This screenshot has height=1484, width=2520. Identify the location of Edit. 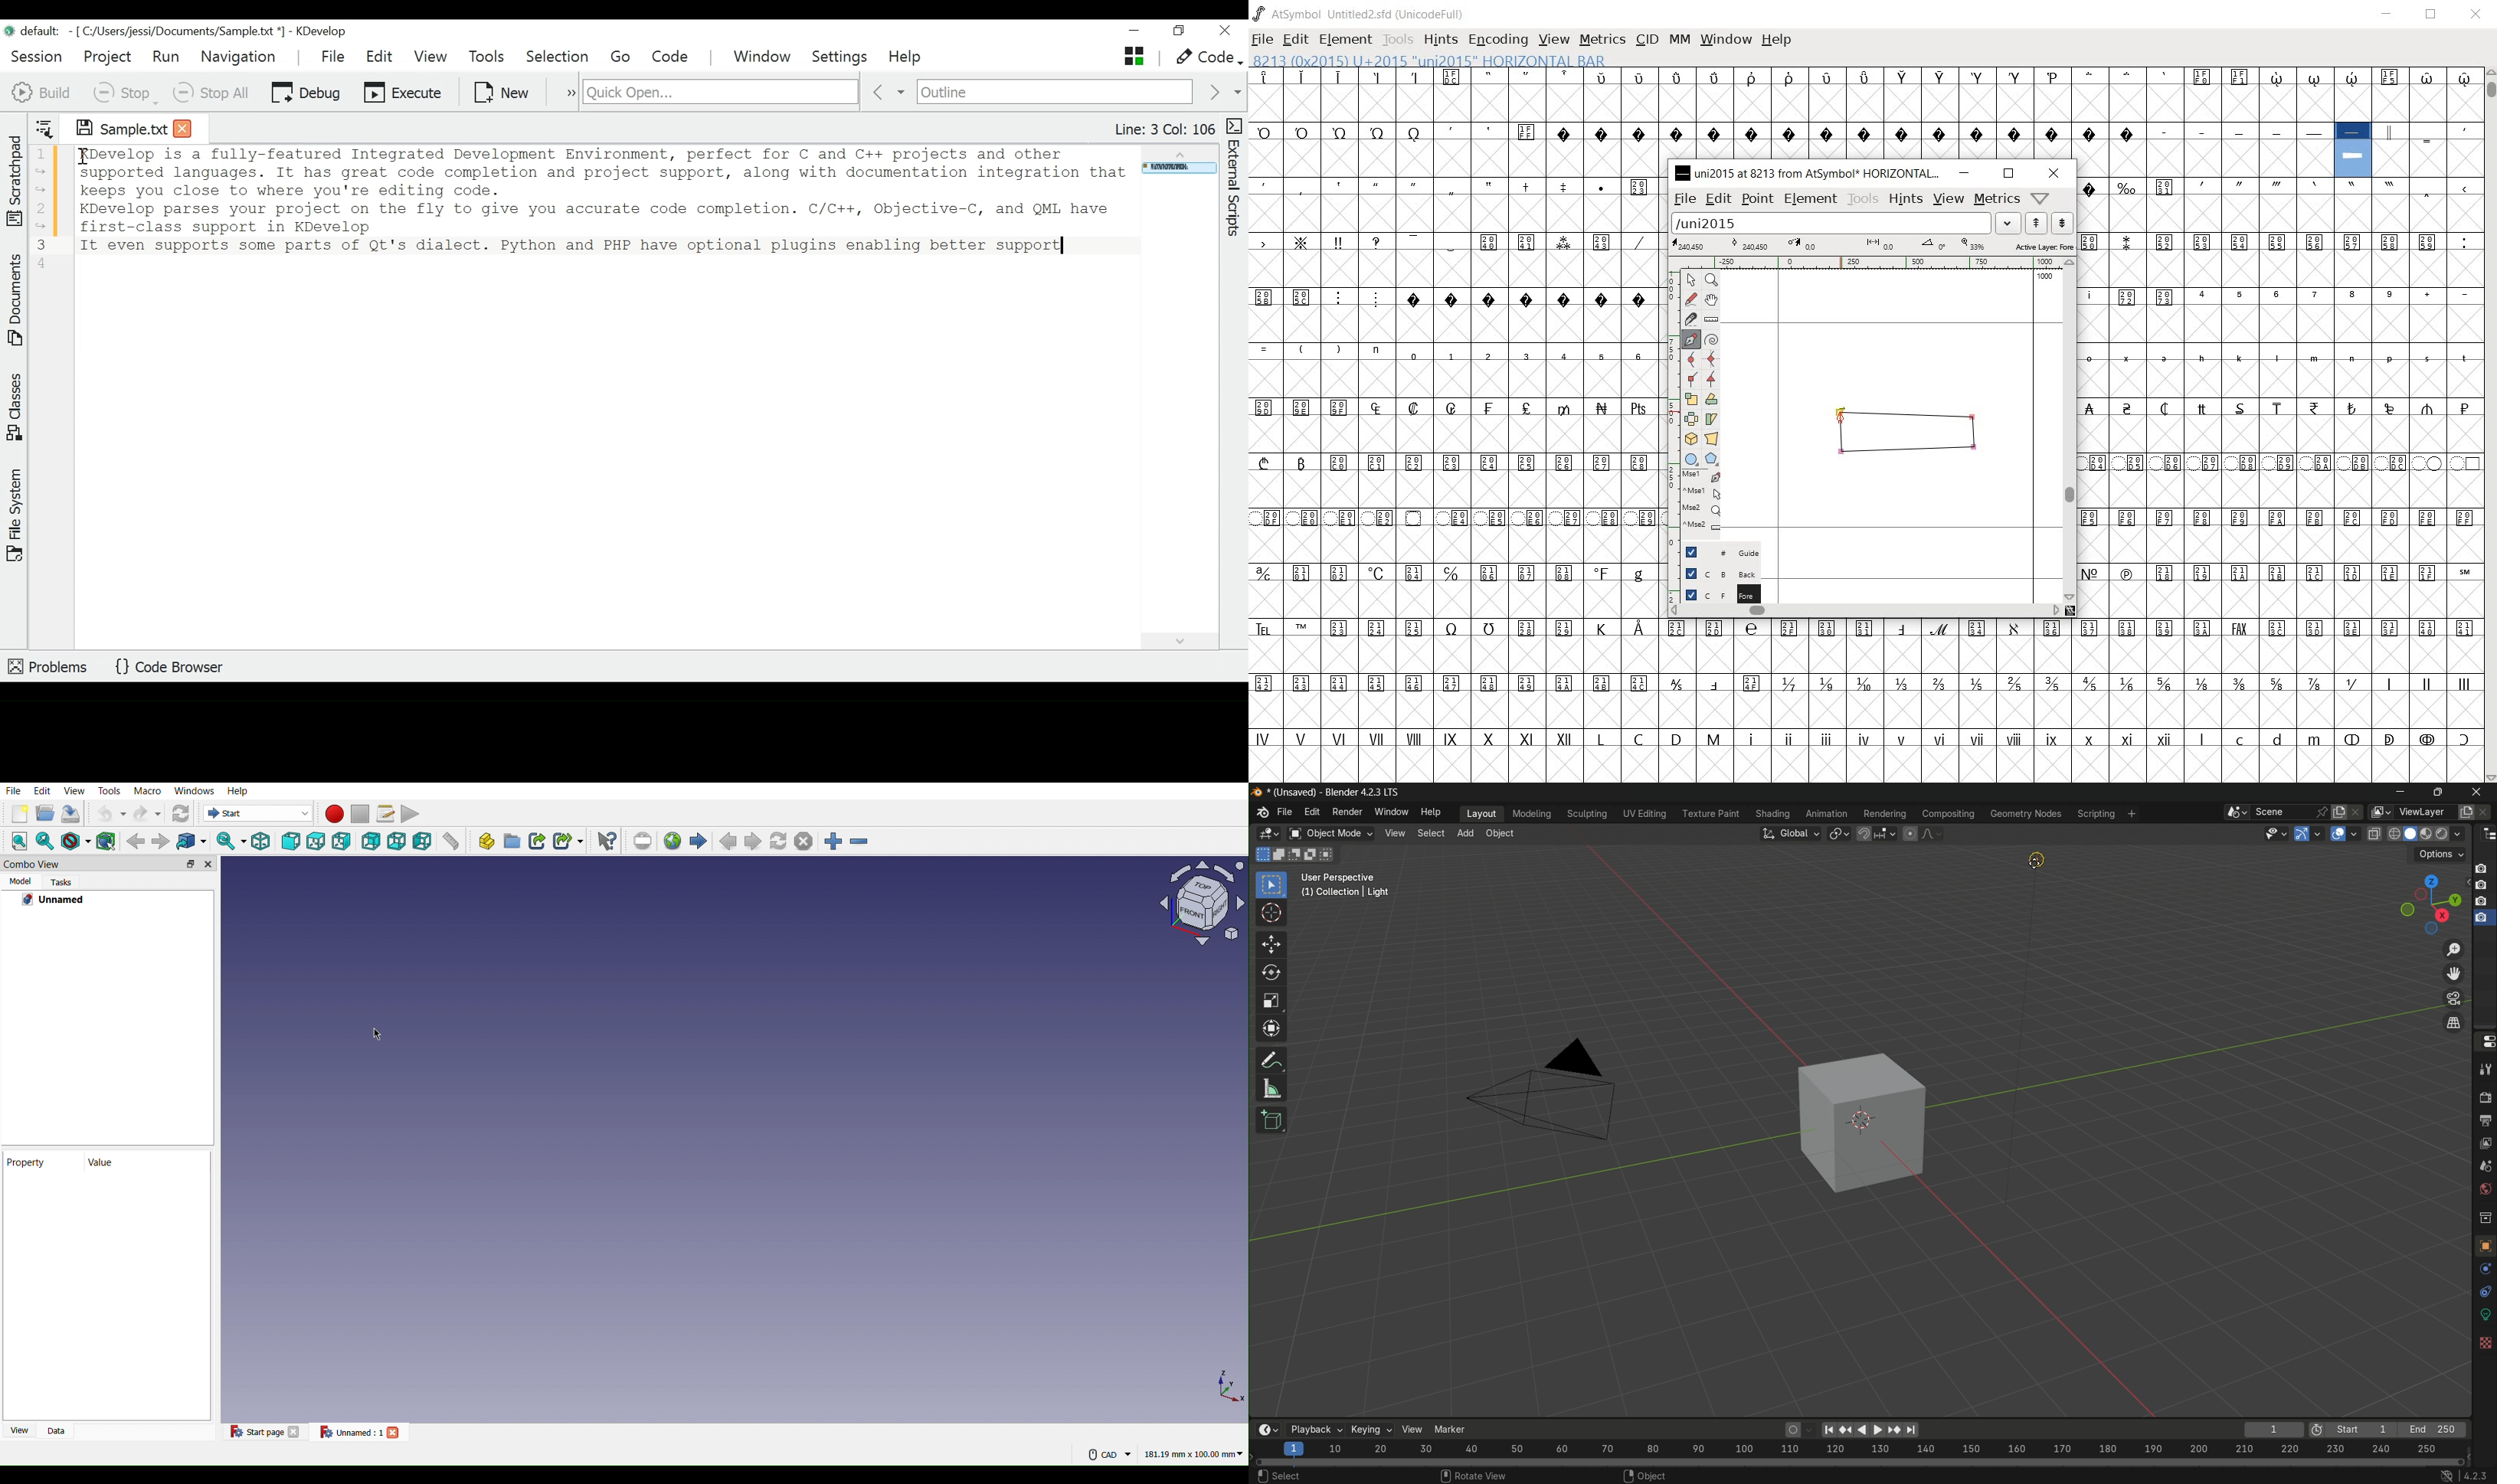
(43, 790).